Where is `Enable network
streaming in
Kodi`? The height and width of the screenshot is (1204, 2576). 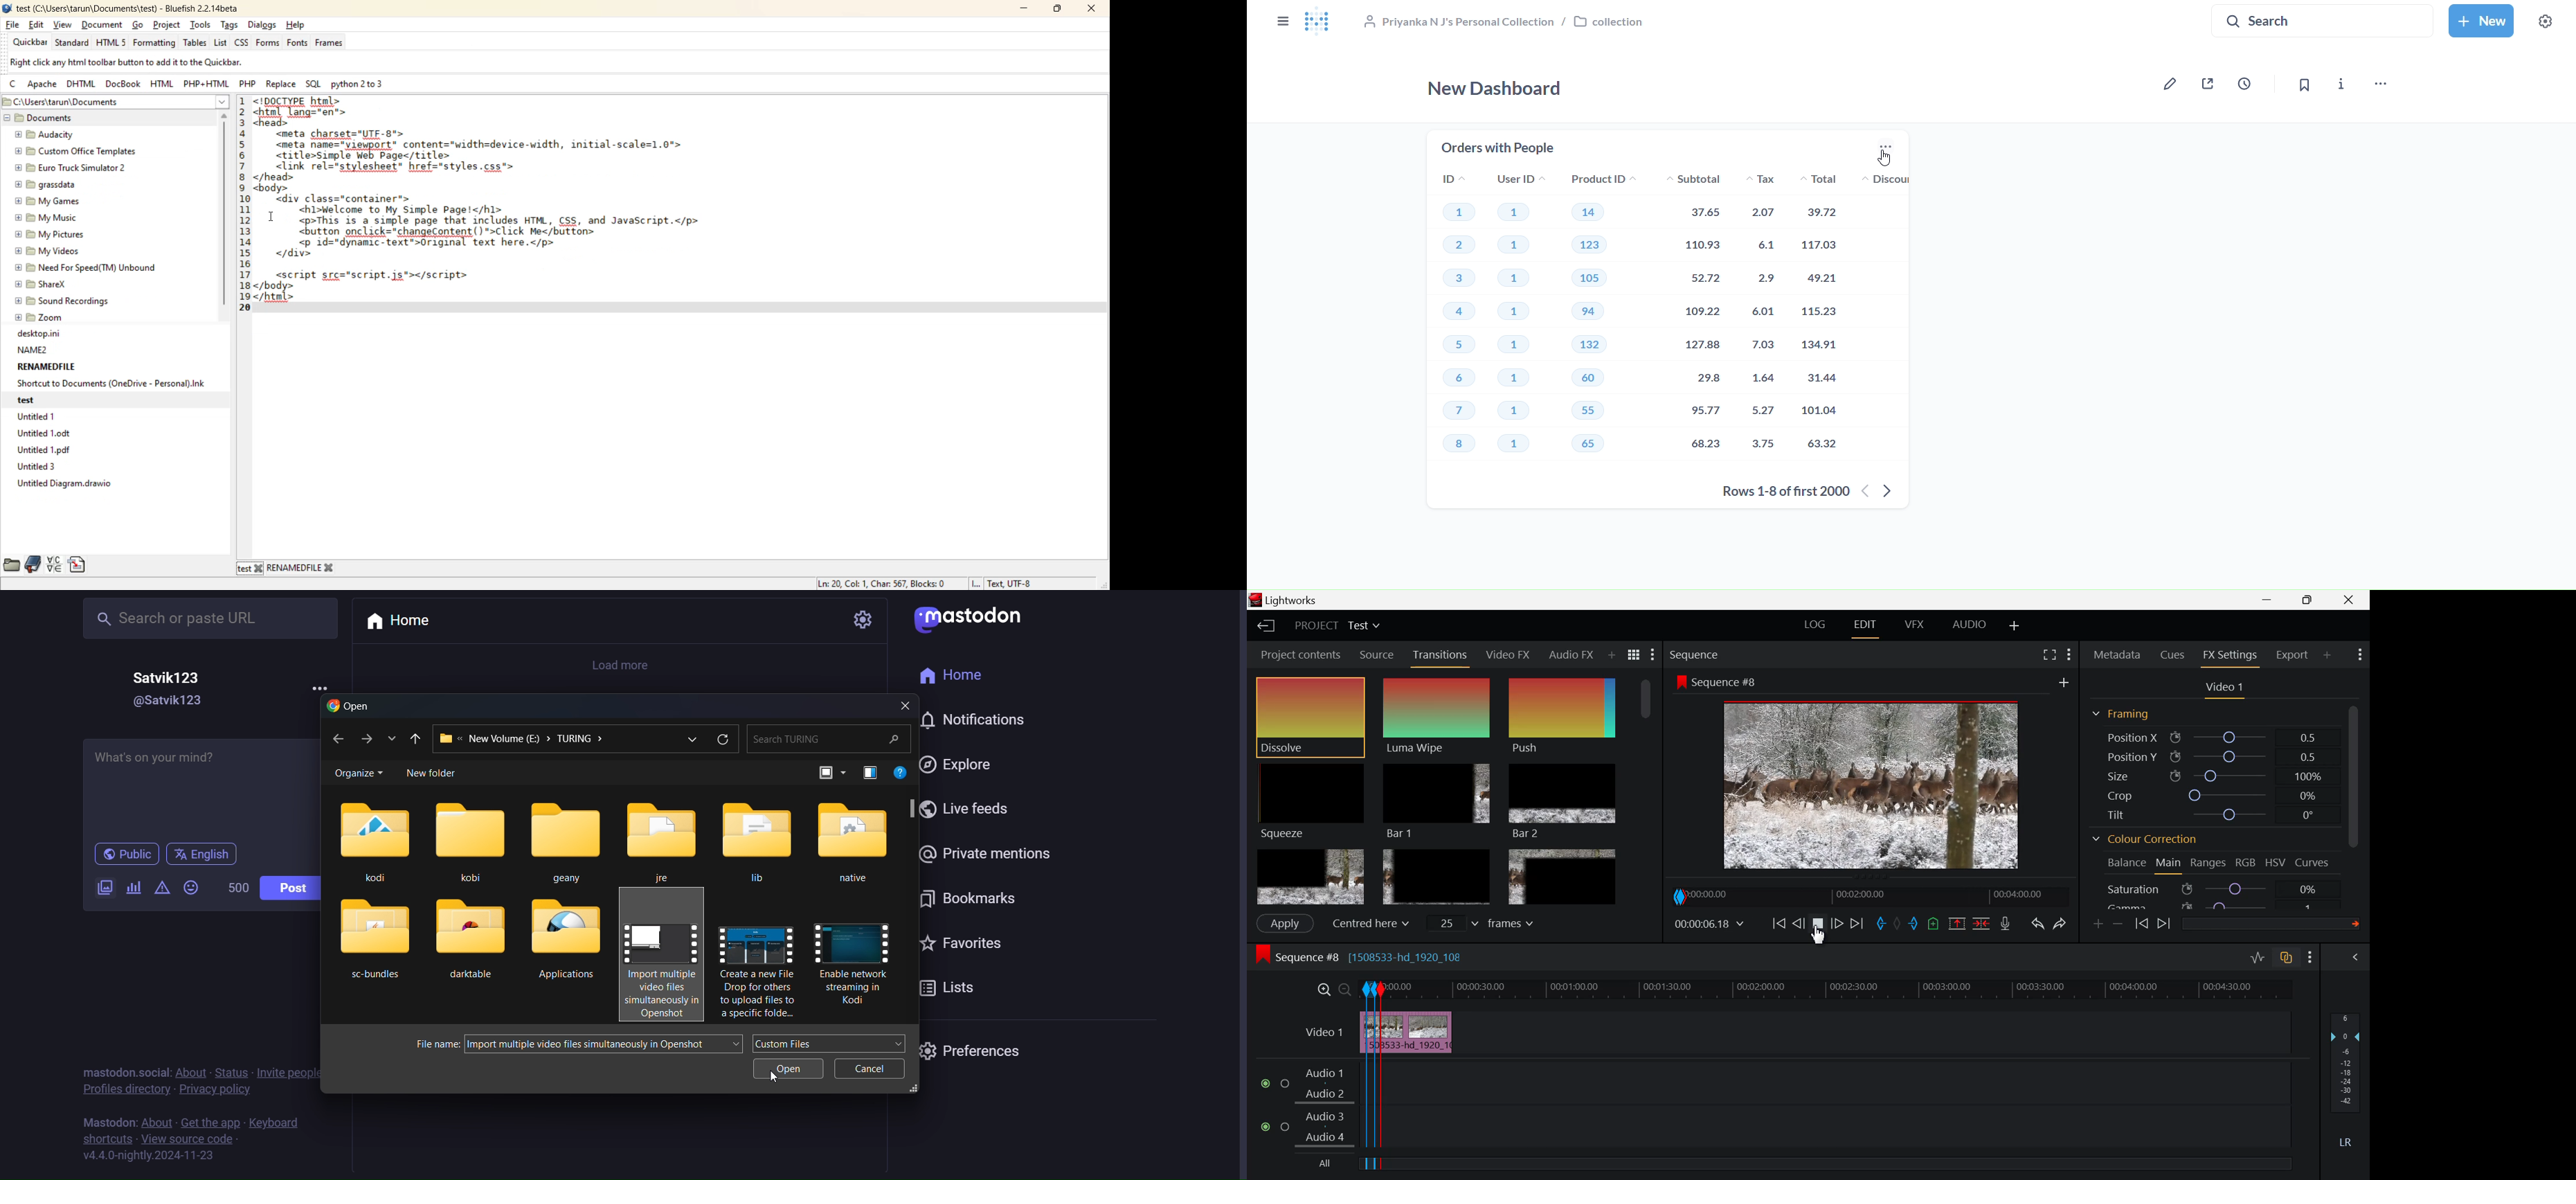 Enable network
streaming in
Kodi is located at coordinates (855, 965).